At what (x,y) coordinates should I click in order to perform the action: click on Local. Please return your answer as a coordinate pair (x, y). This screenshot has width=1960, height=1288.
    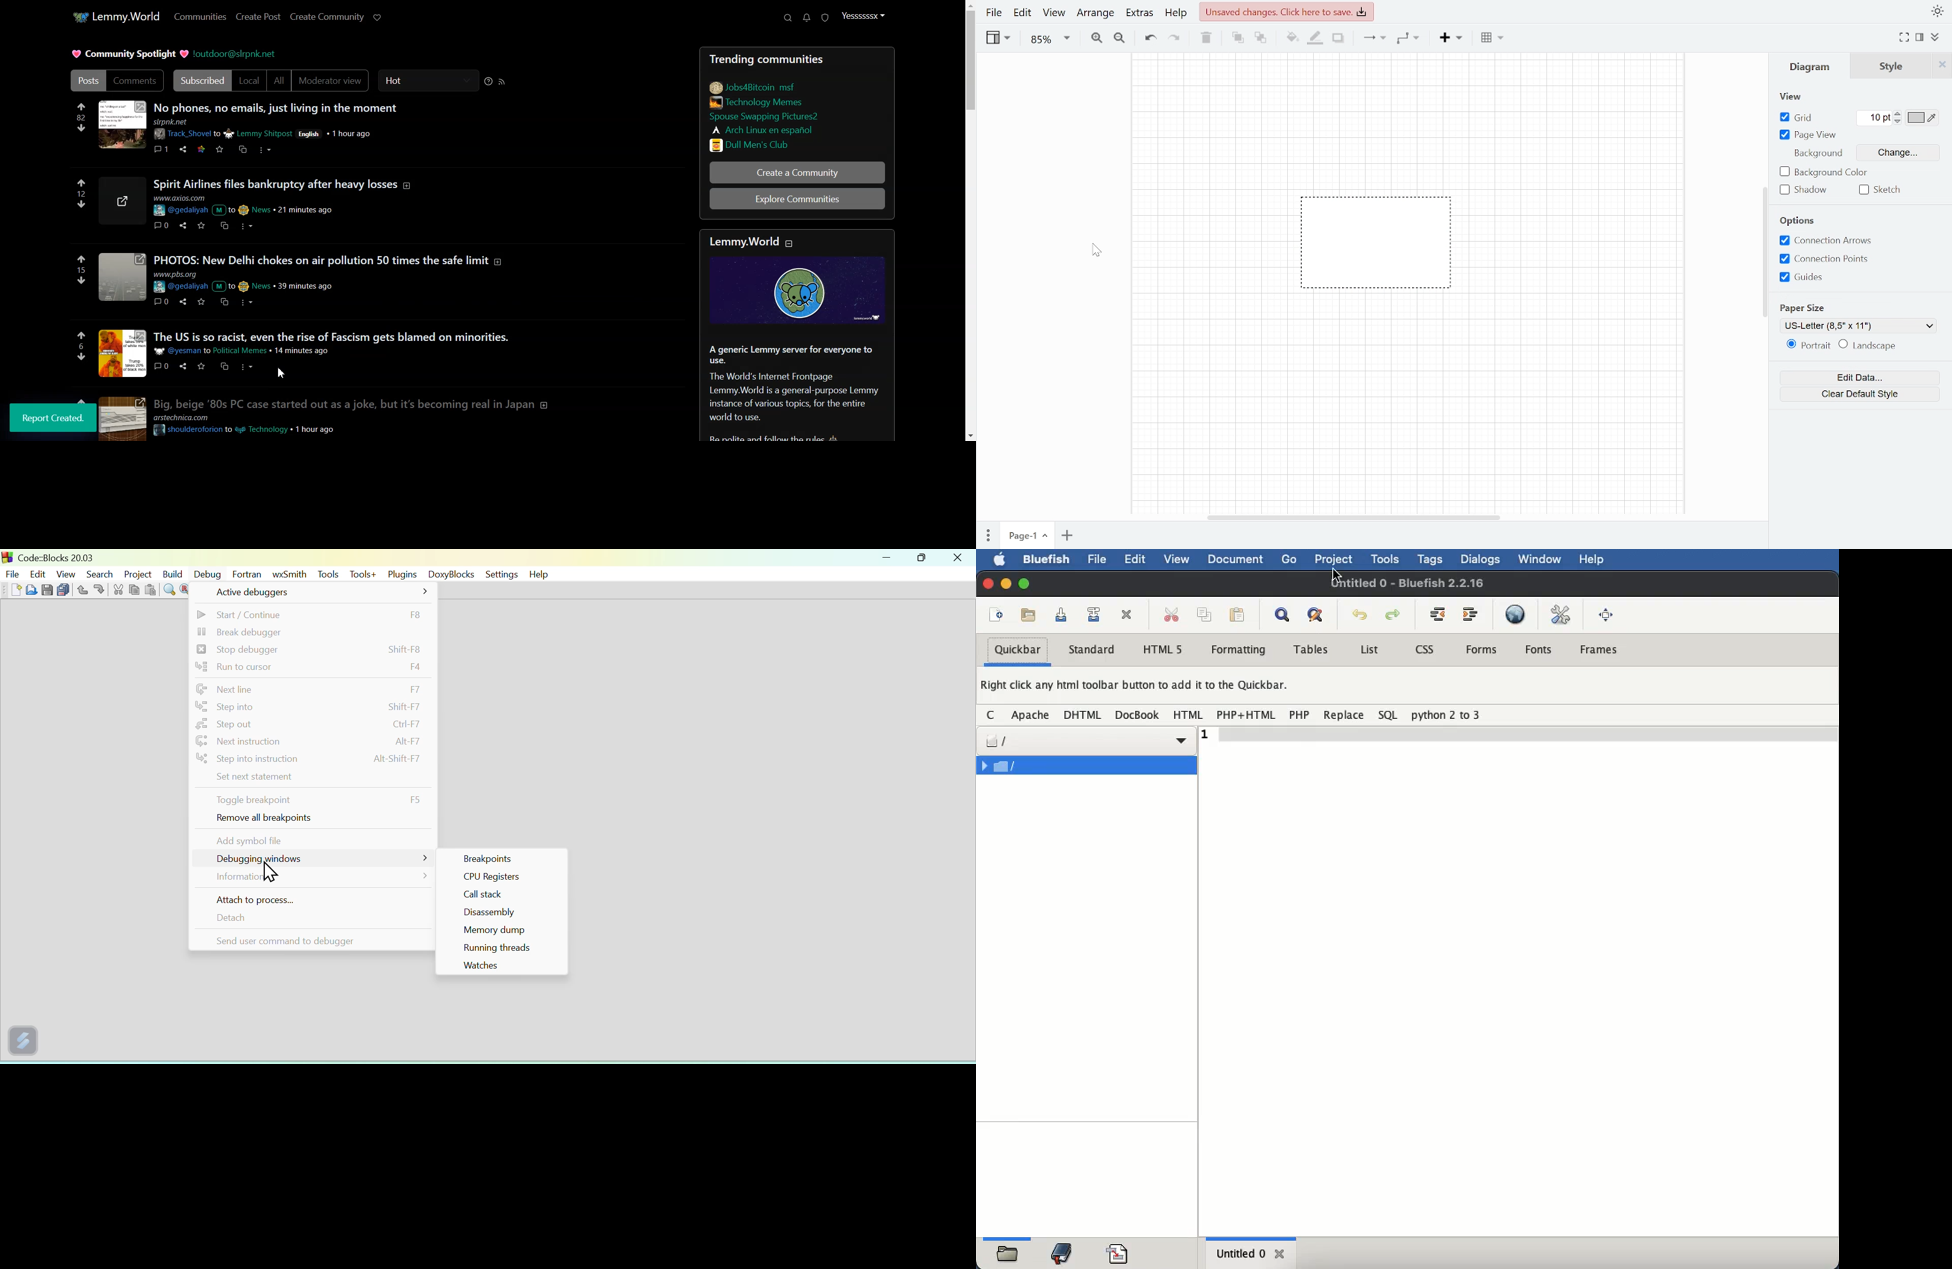
    Looking at the image, I should click on (250, 81).